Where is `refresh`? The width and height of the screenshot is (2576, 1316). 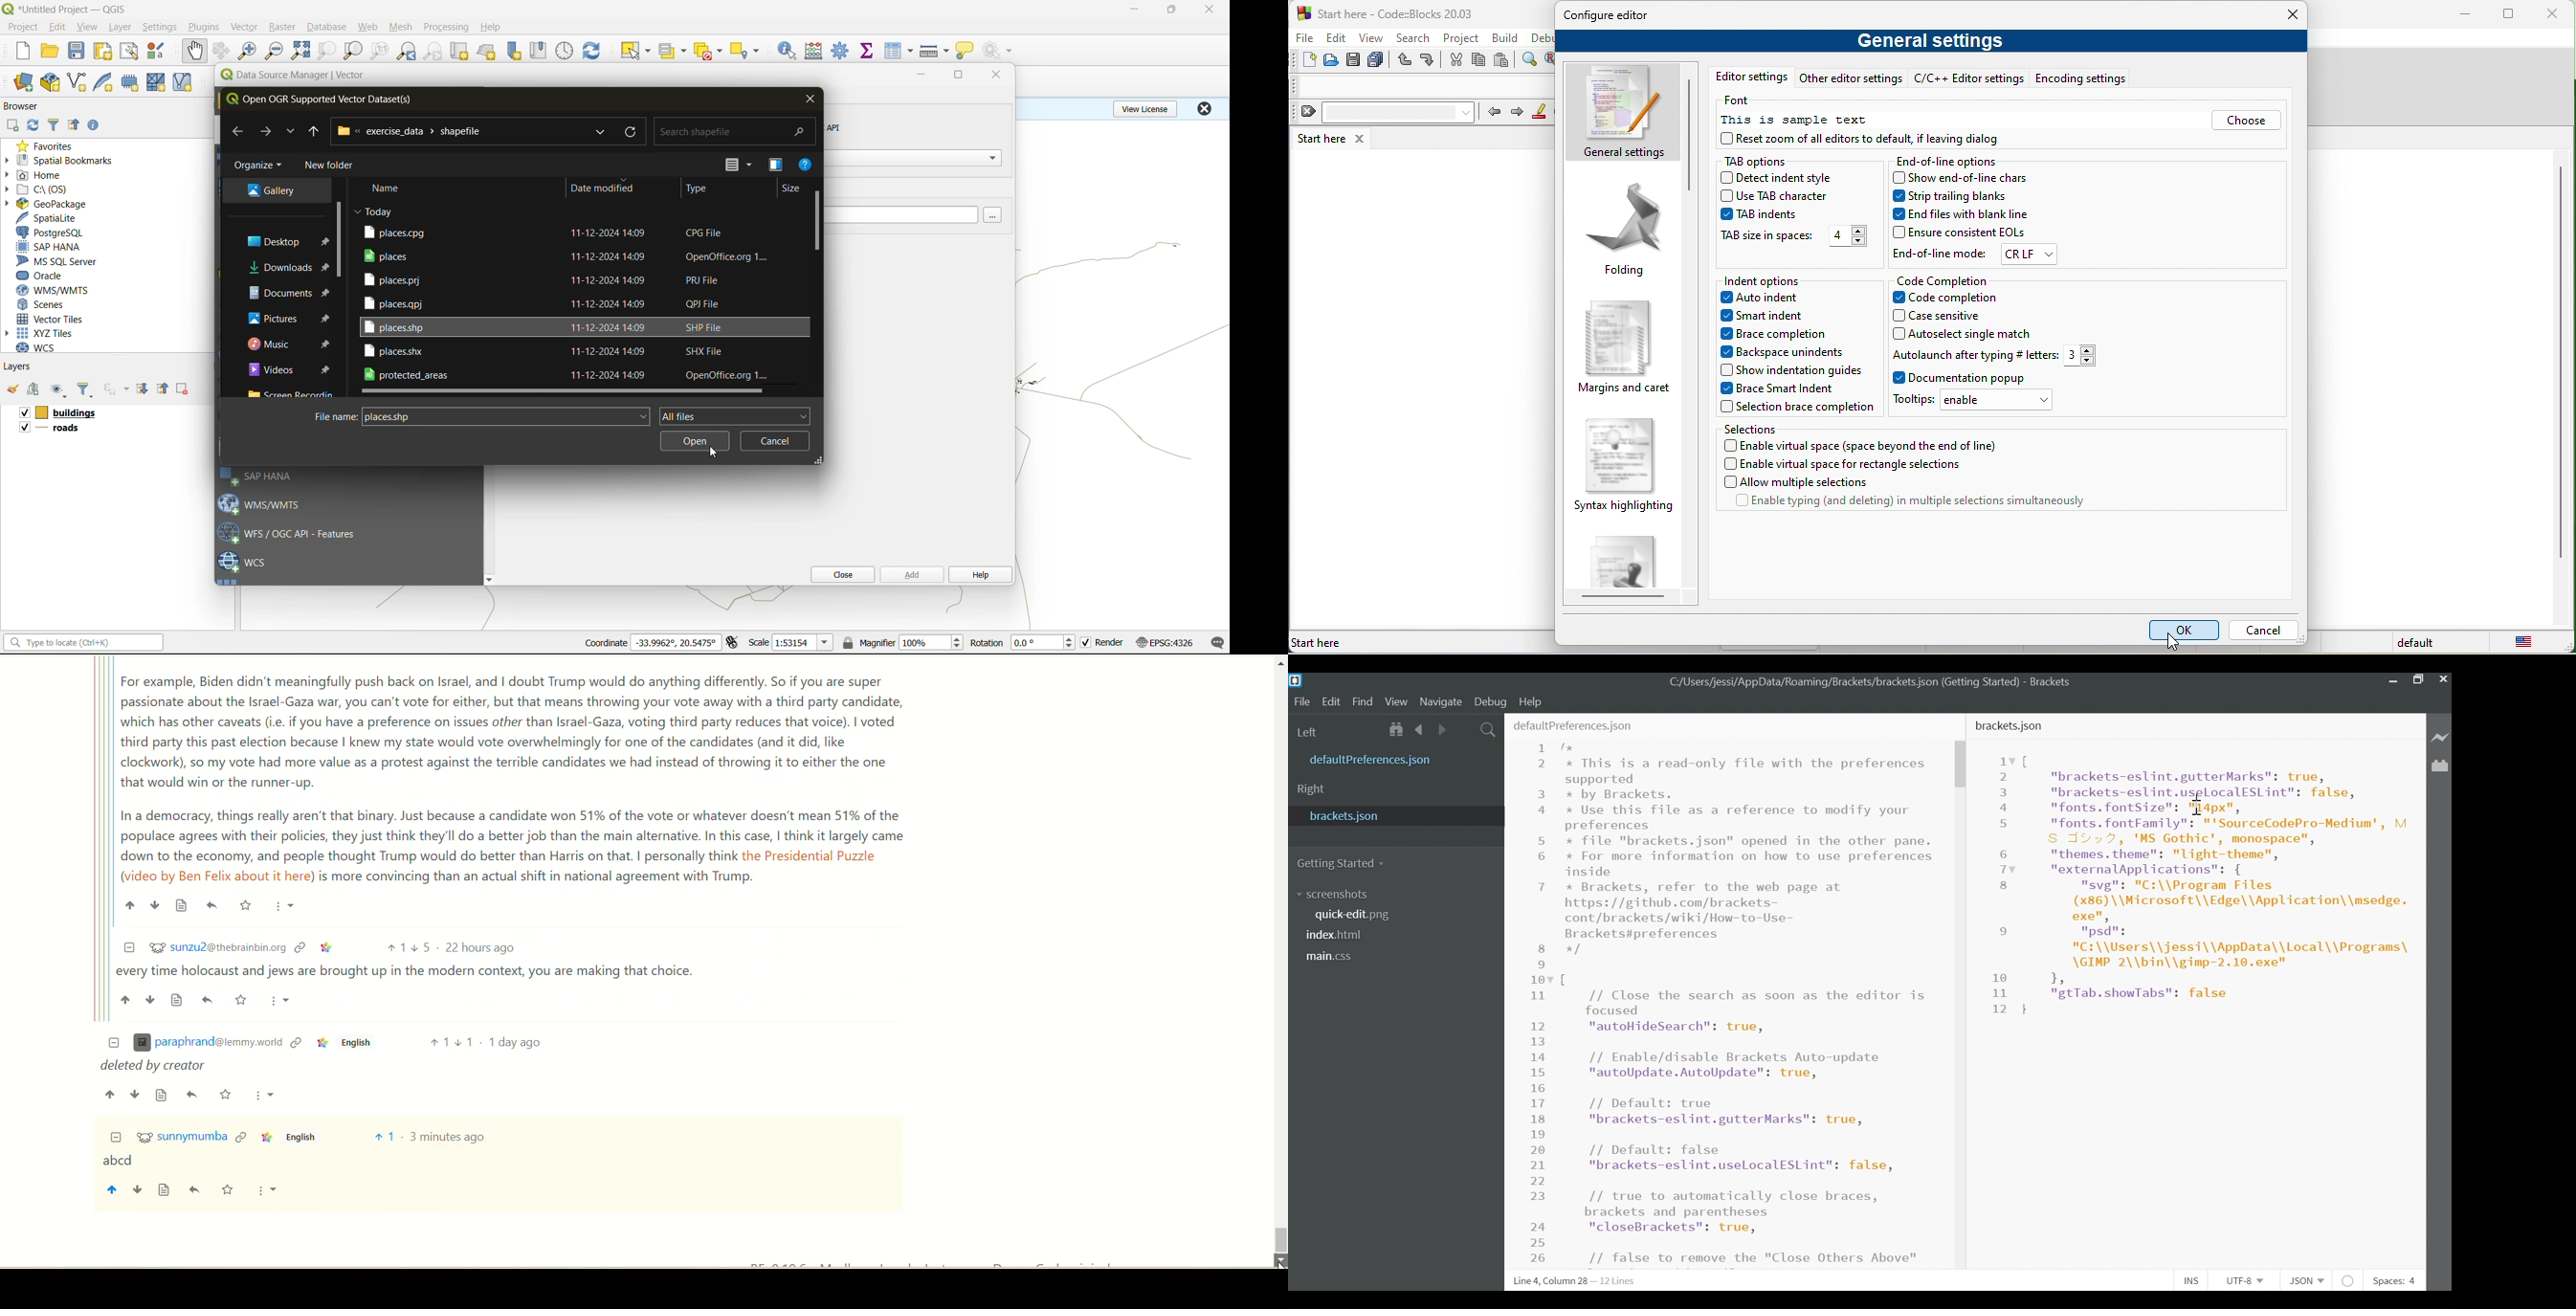
refresh is located at coordinates (592, 53).